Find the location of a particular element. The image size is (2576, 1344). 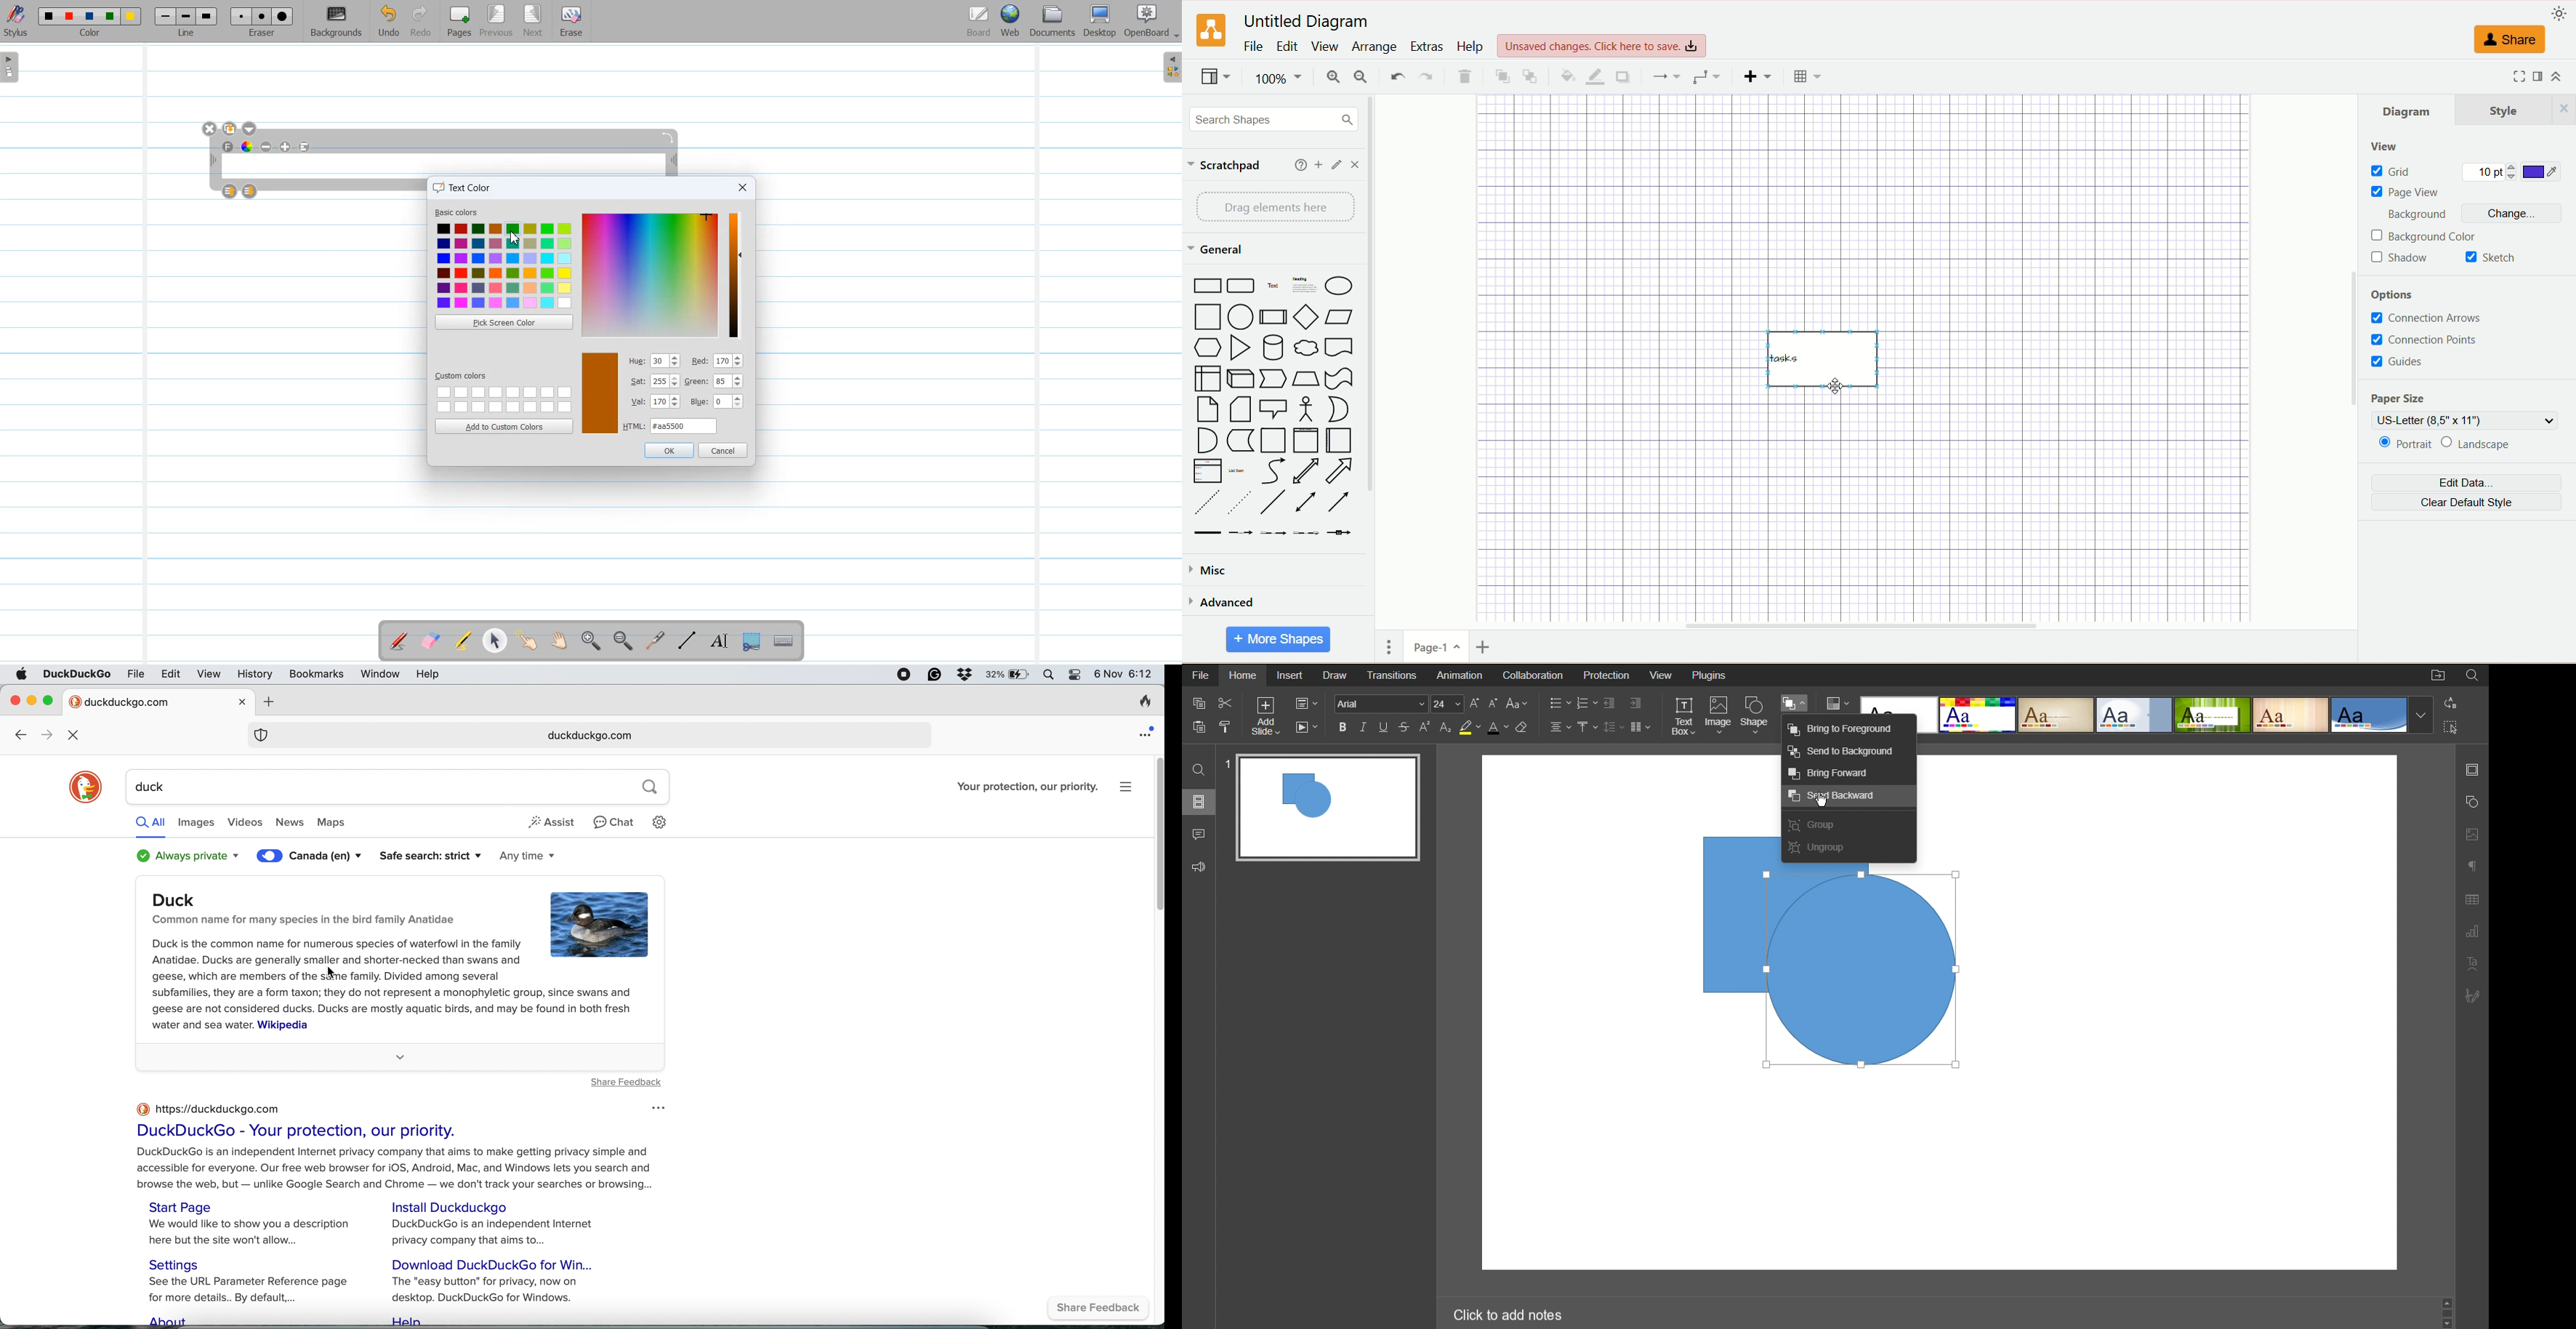

screen recorder is located at coordinates (905, 675).